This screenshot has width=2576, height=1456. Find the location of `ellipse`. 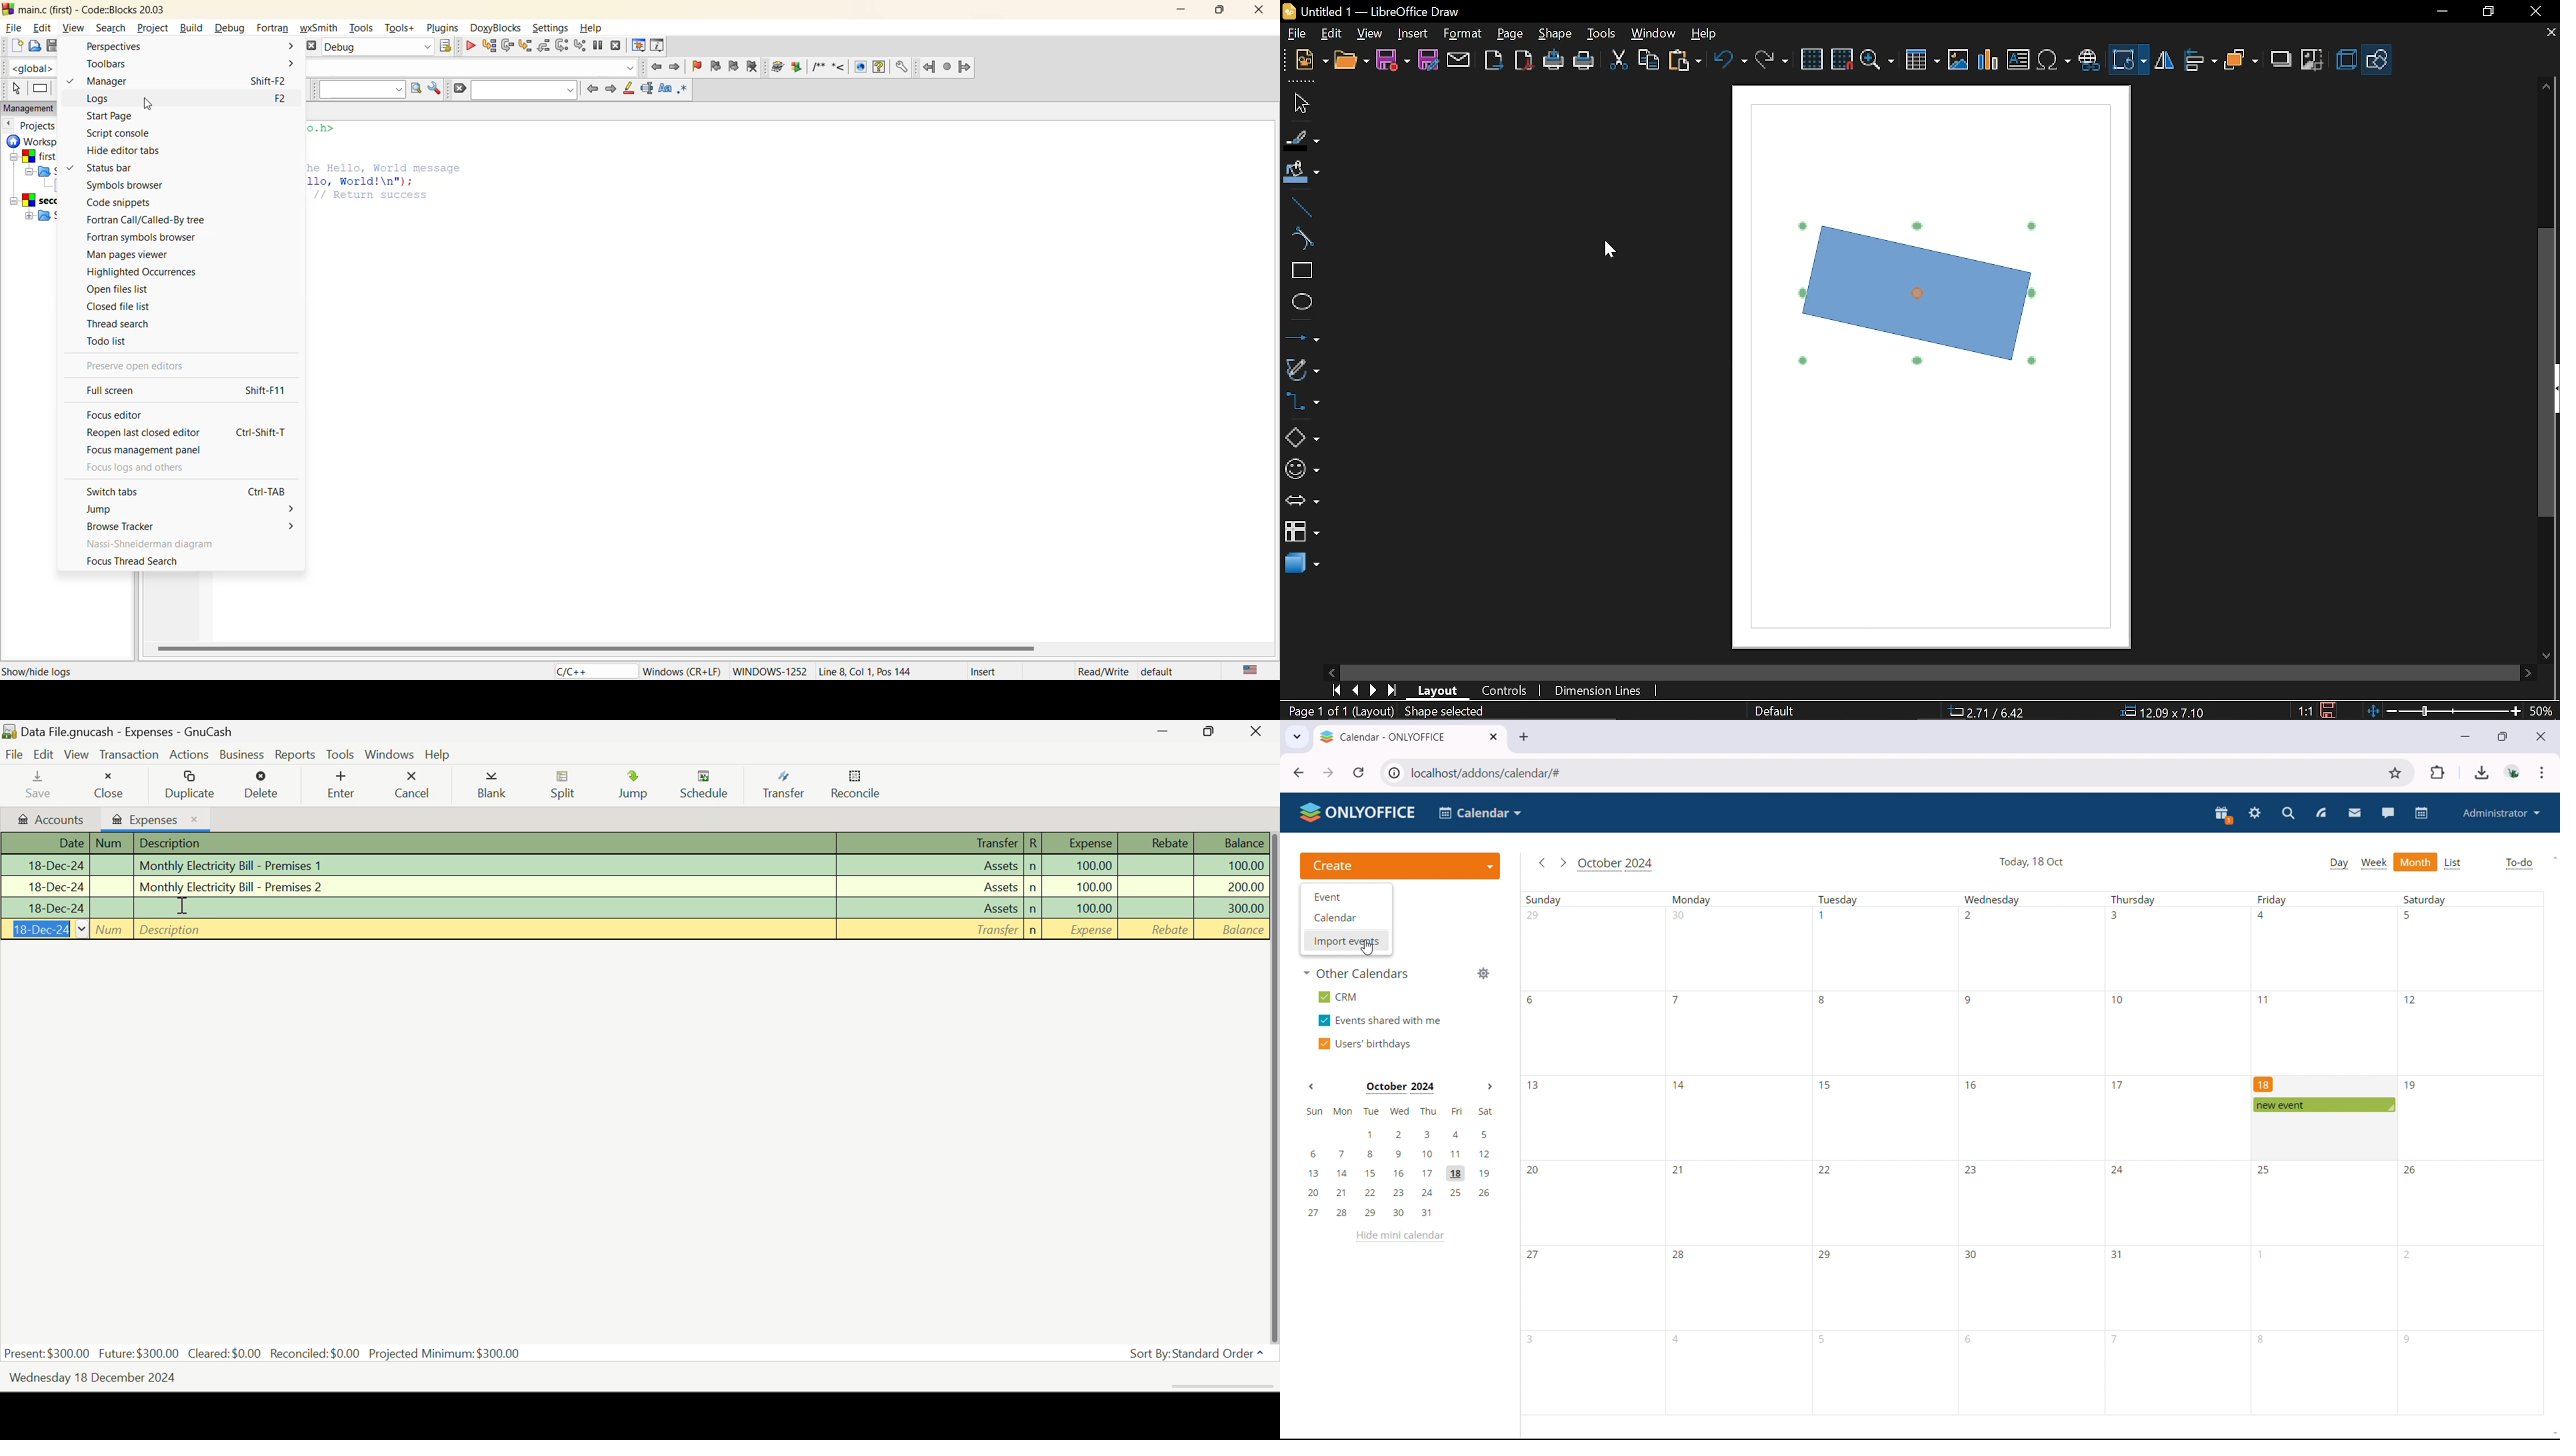

ellipse is located at coordinates (1301, 304).